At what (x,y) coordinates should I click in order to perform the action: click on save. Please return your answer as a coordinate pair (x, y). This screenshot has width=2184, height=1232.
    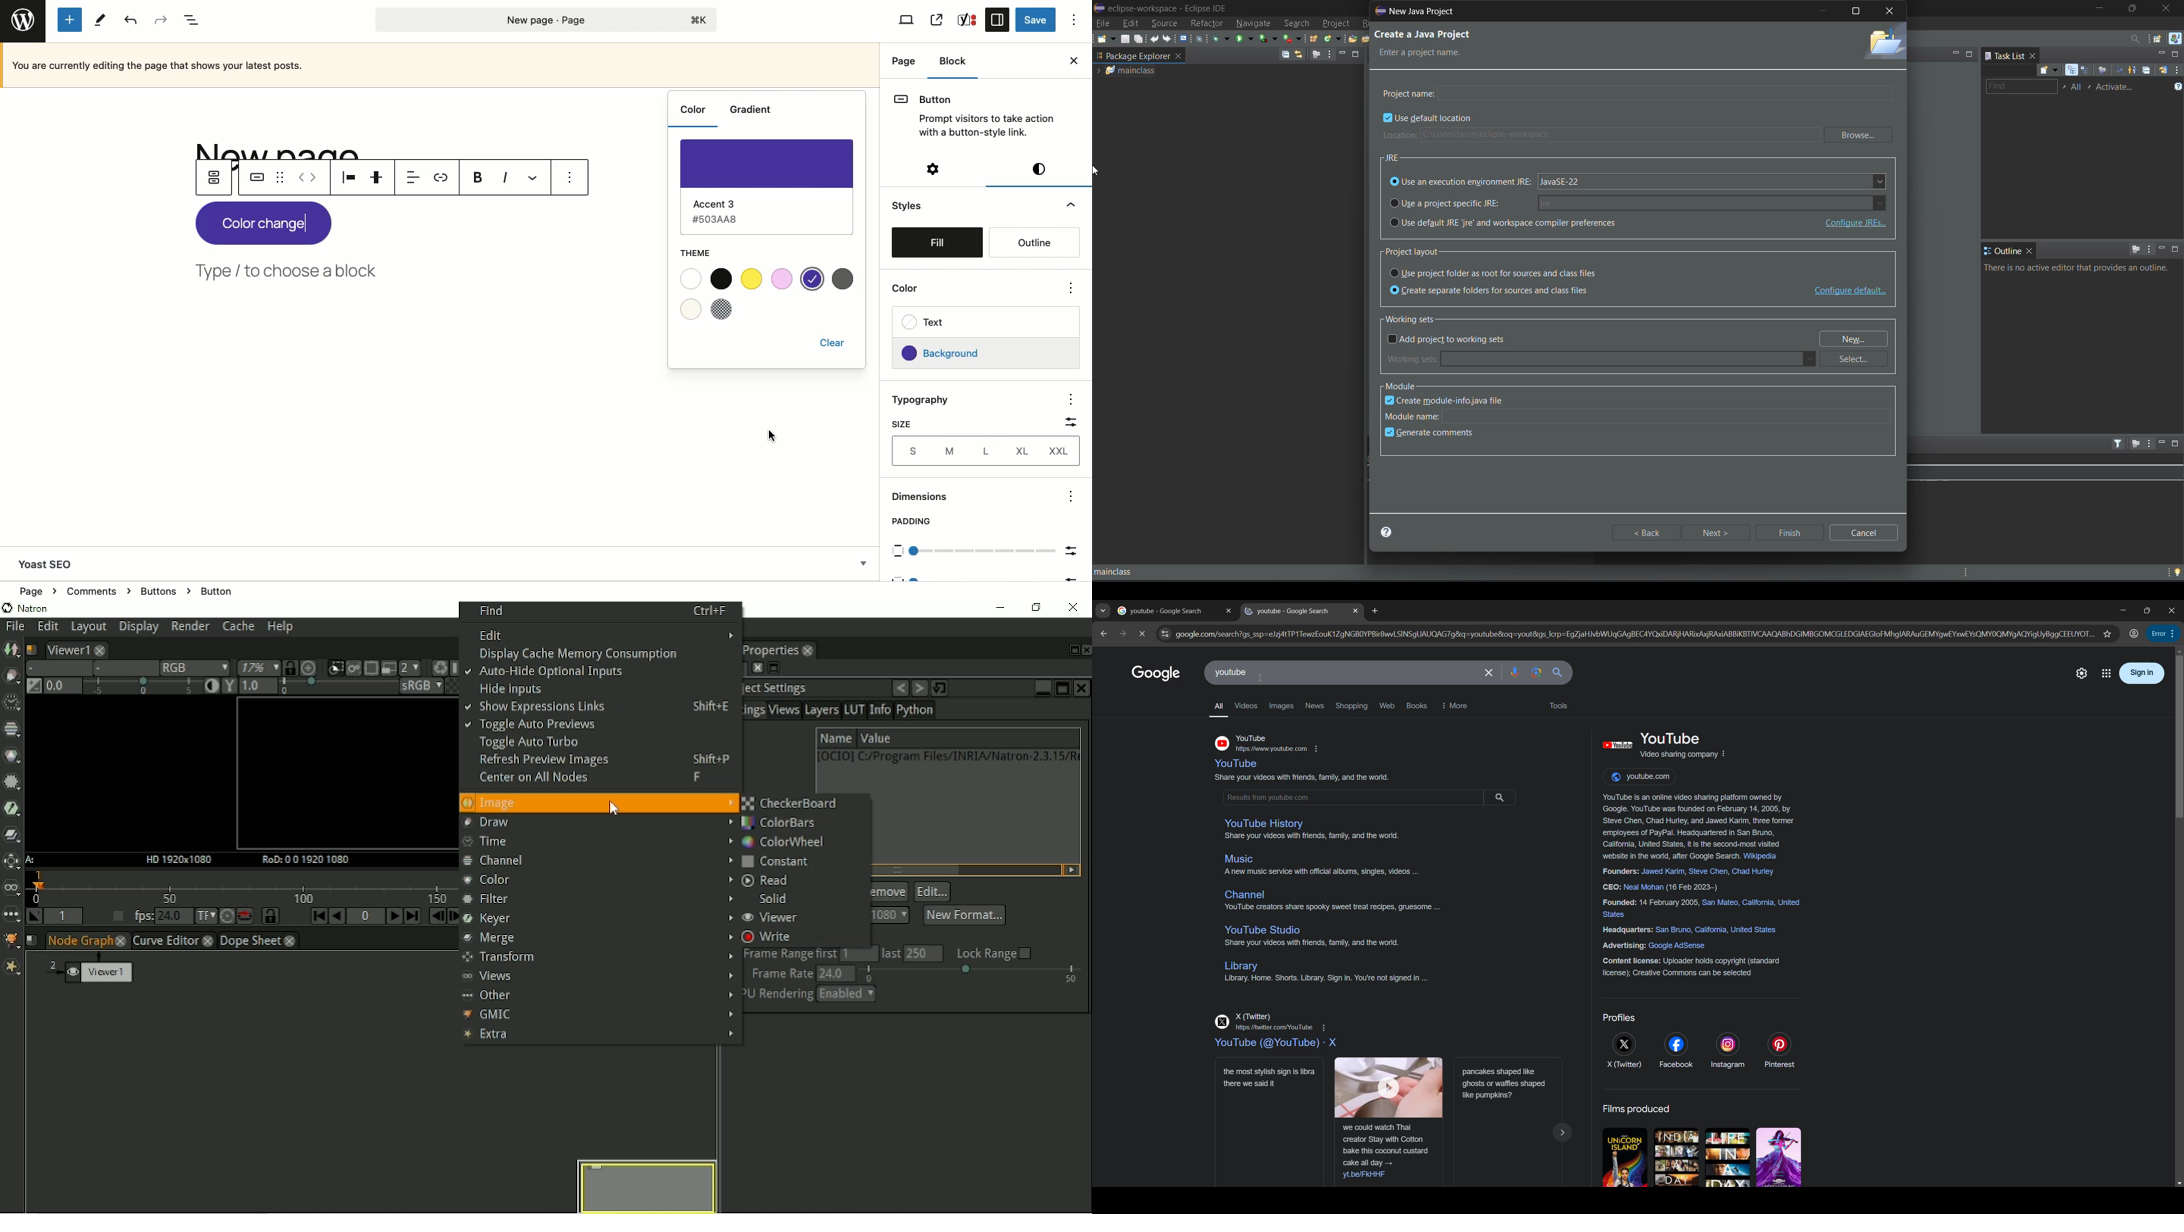
    Looking at the image, I should click on (1125, 39).